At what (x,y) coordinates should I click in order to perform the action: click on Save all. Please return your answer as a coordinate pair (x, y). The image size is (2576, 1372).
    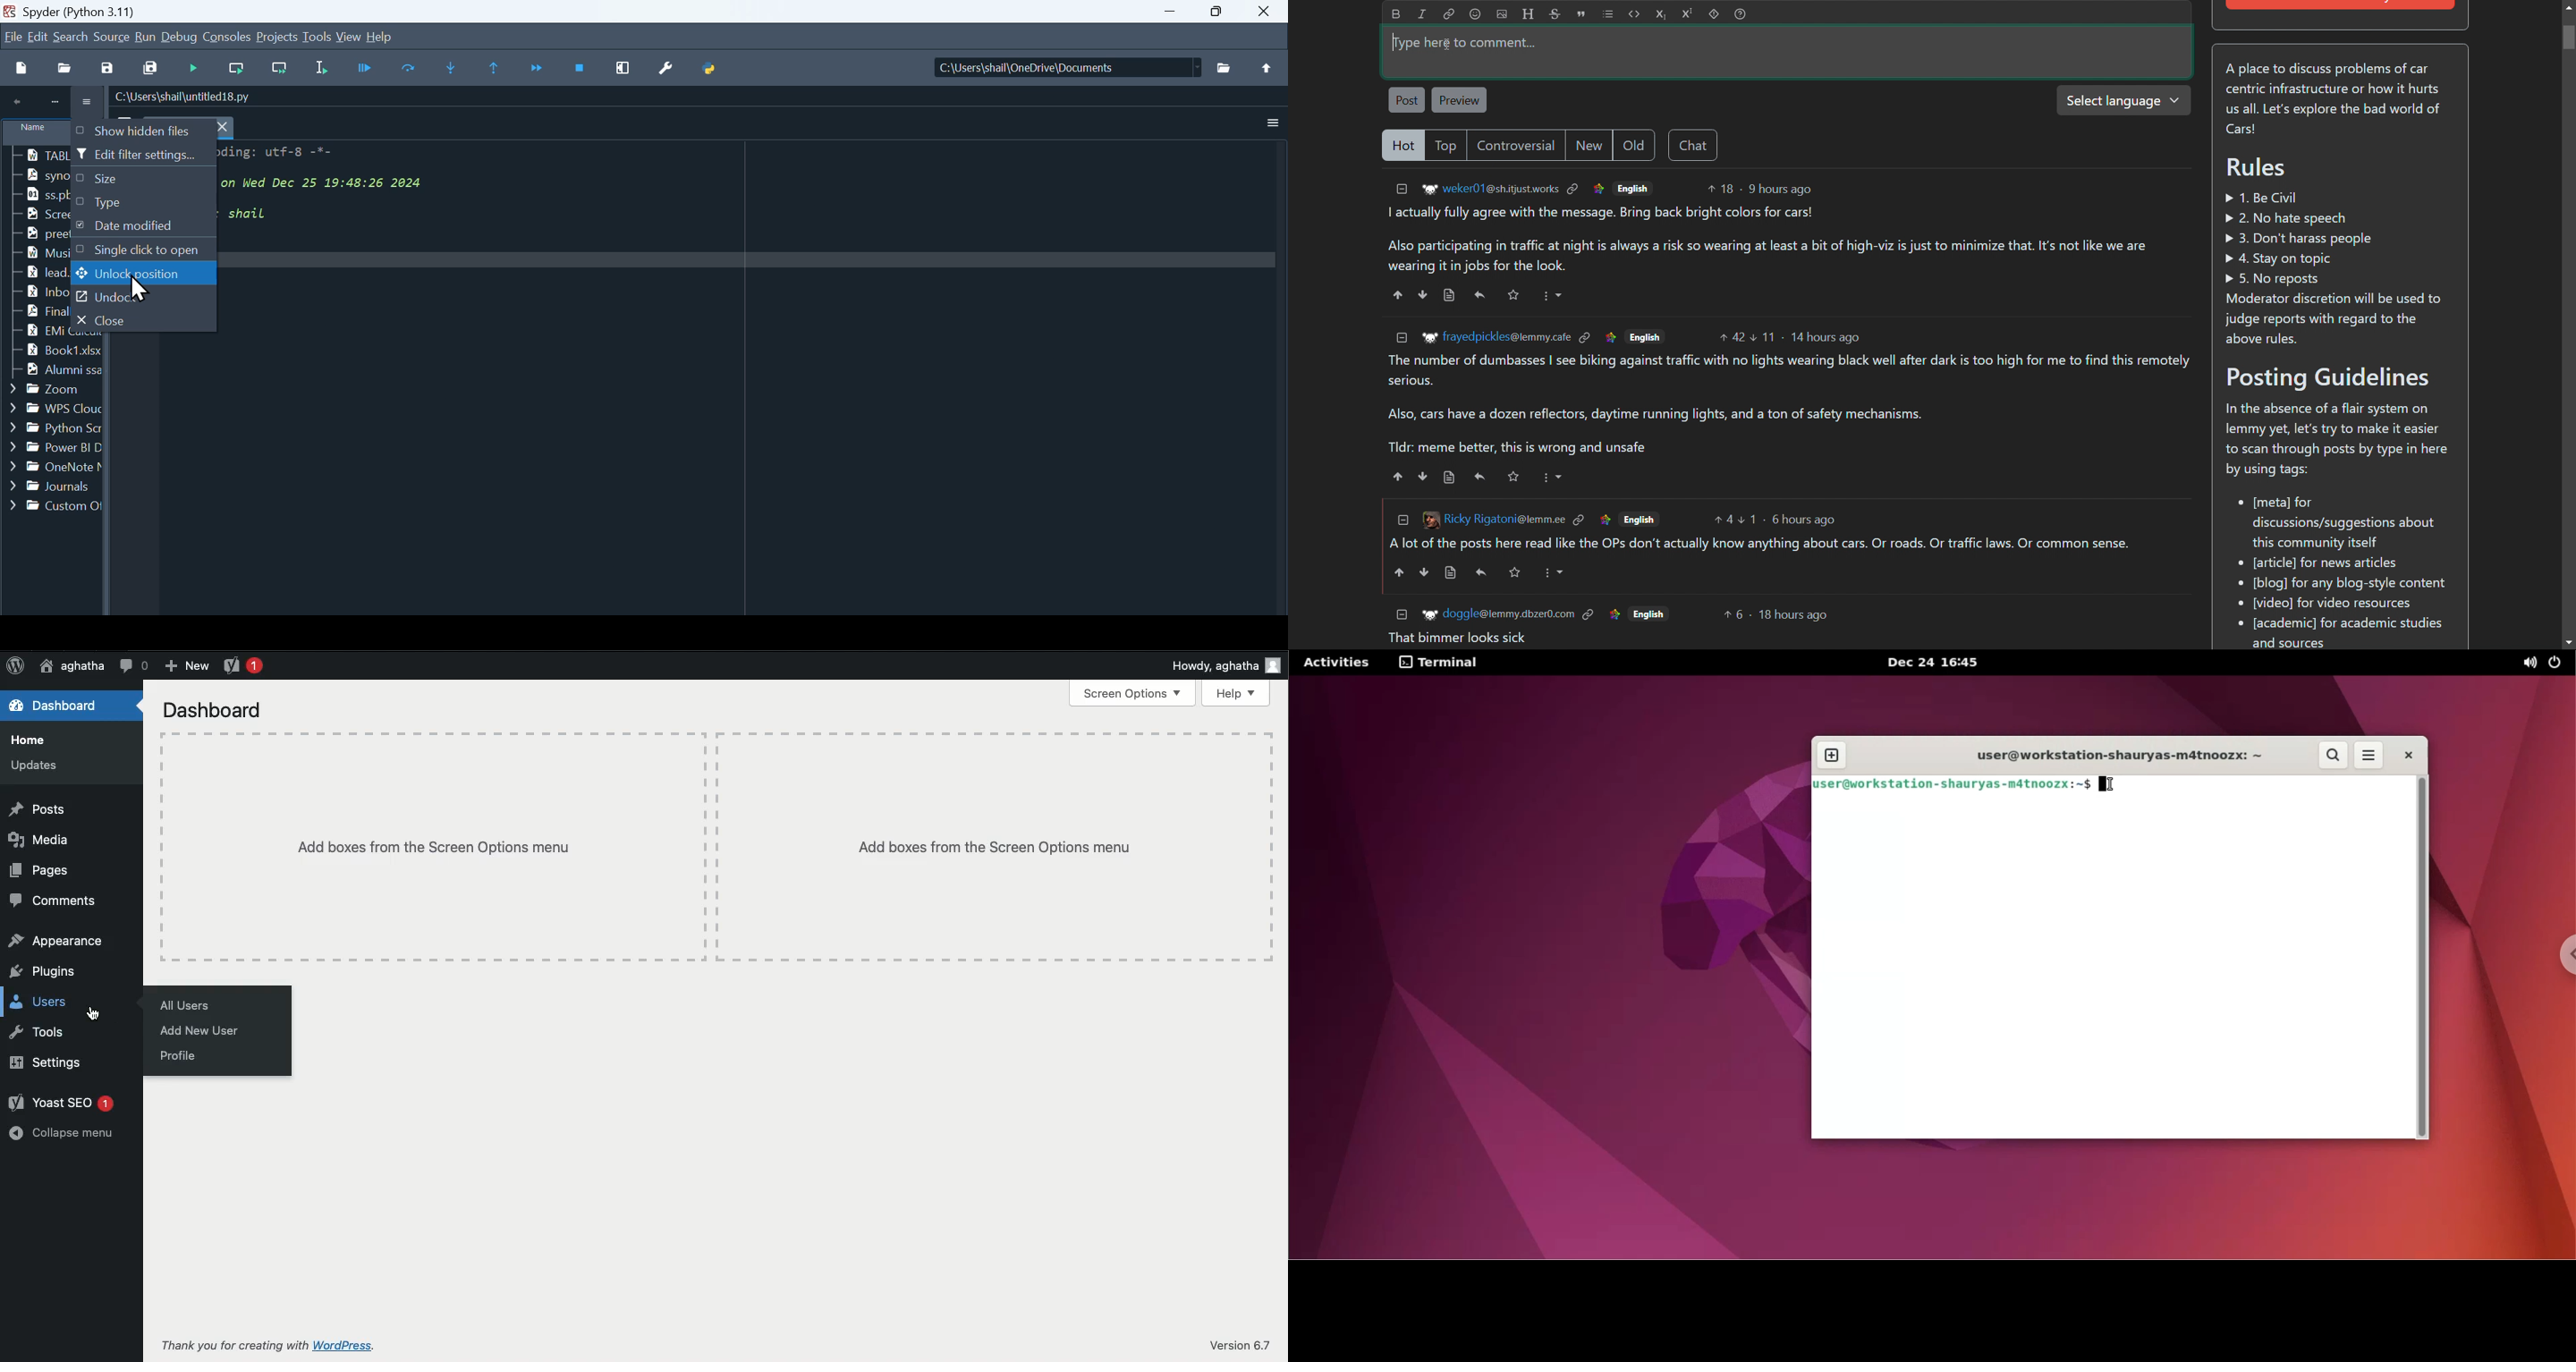
    Looking at the image, I should click on (149, 66).